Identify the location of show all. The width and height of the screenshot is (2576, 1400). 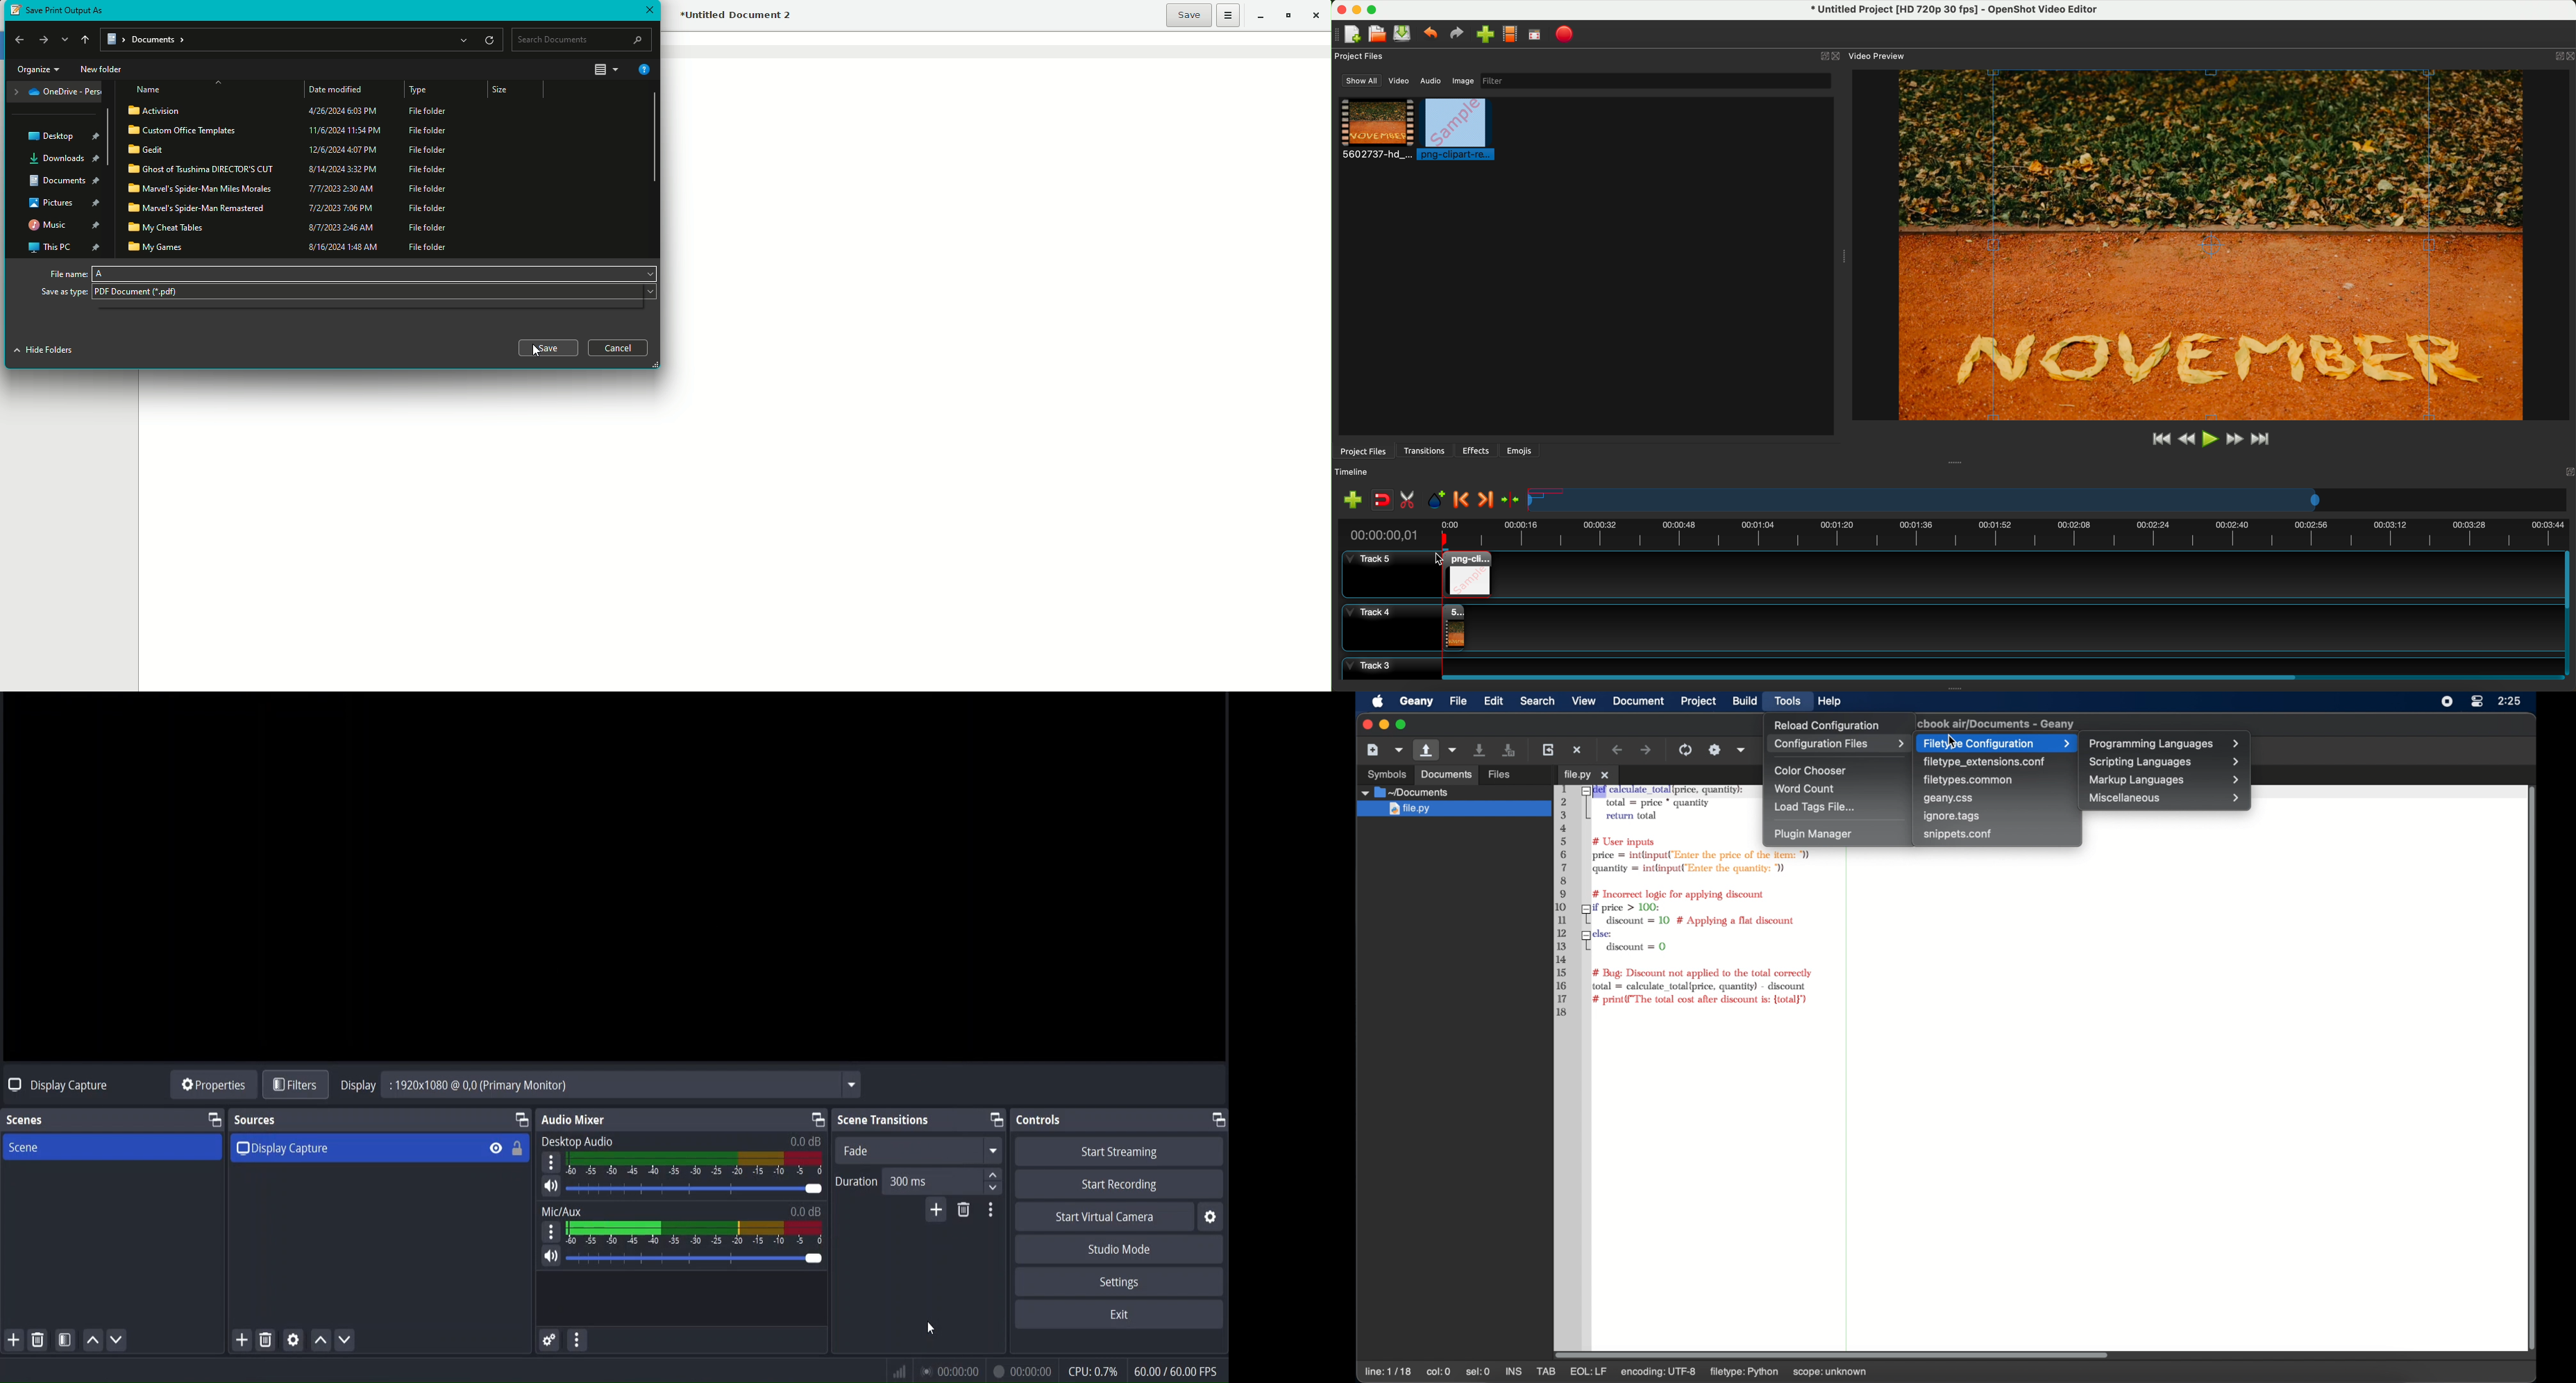
(1362, 80).